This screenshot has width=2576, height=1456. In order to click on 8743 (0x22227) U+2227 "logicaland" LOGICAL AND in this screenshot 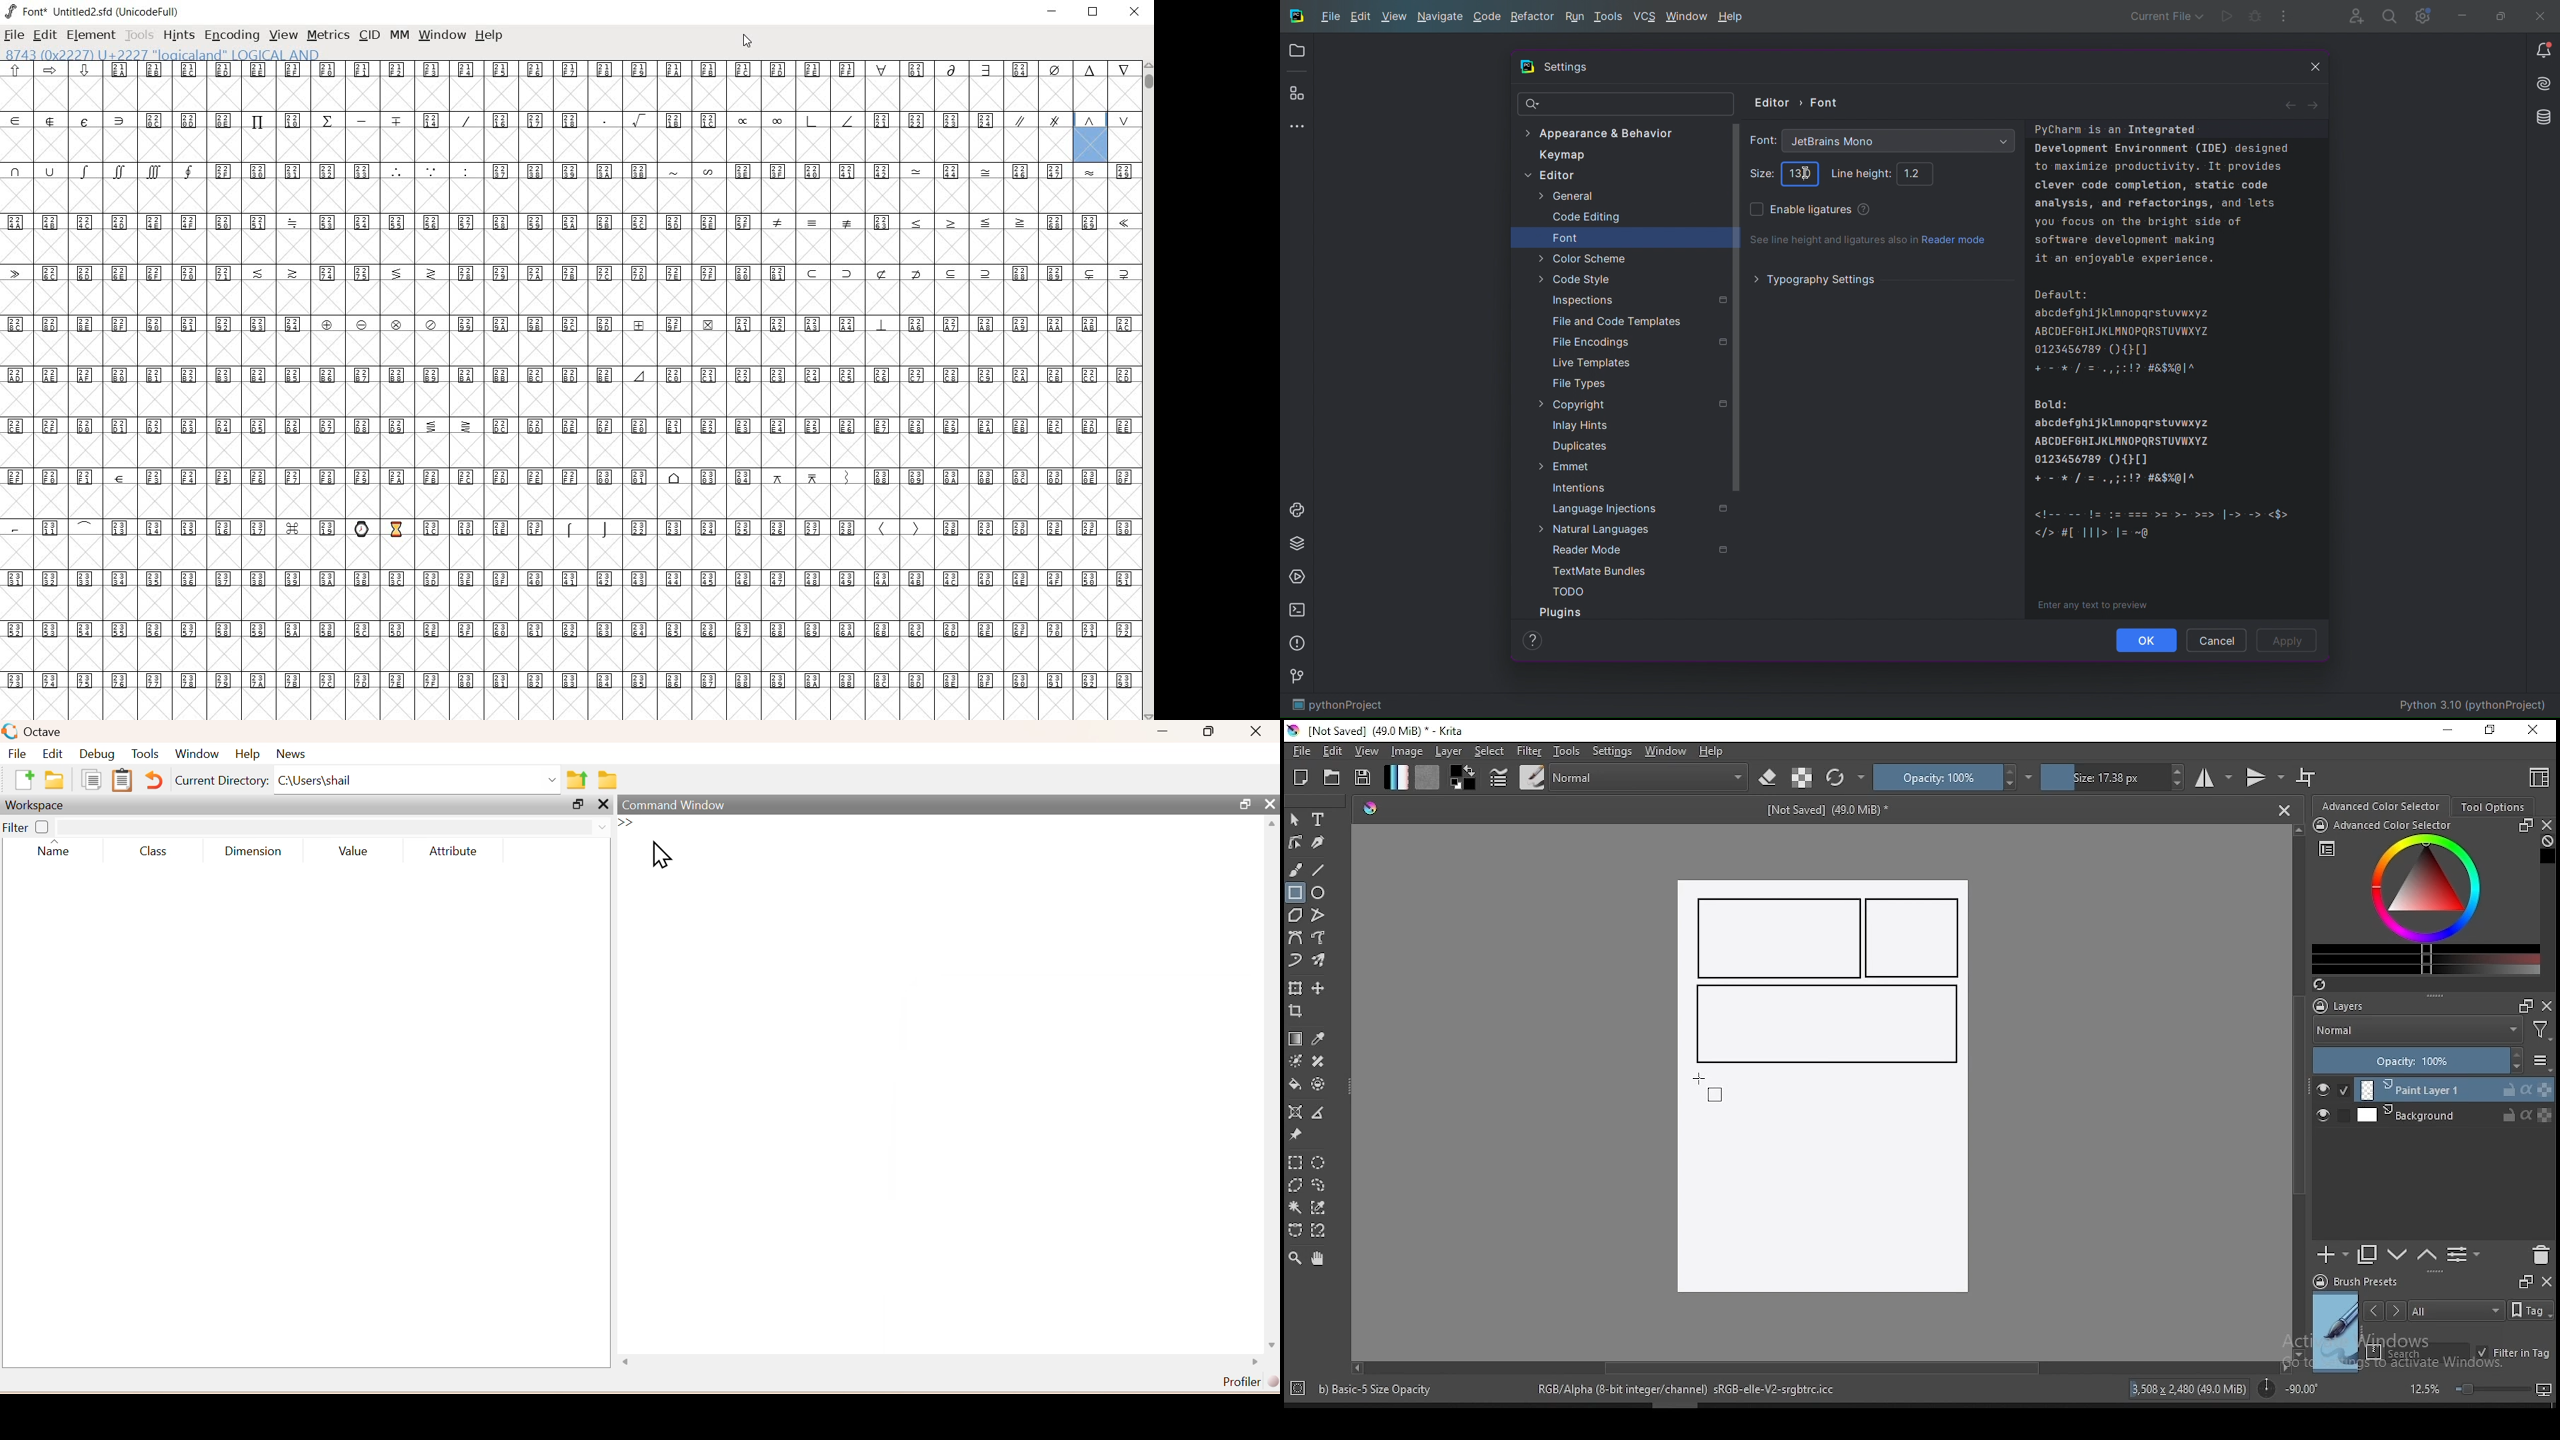, I will do `click(164, 55)`.